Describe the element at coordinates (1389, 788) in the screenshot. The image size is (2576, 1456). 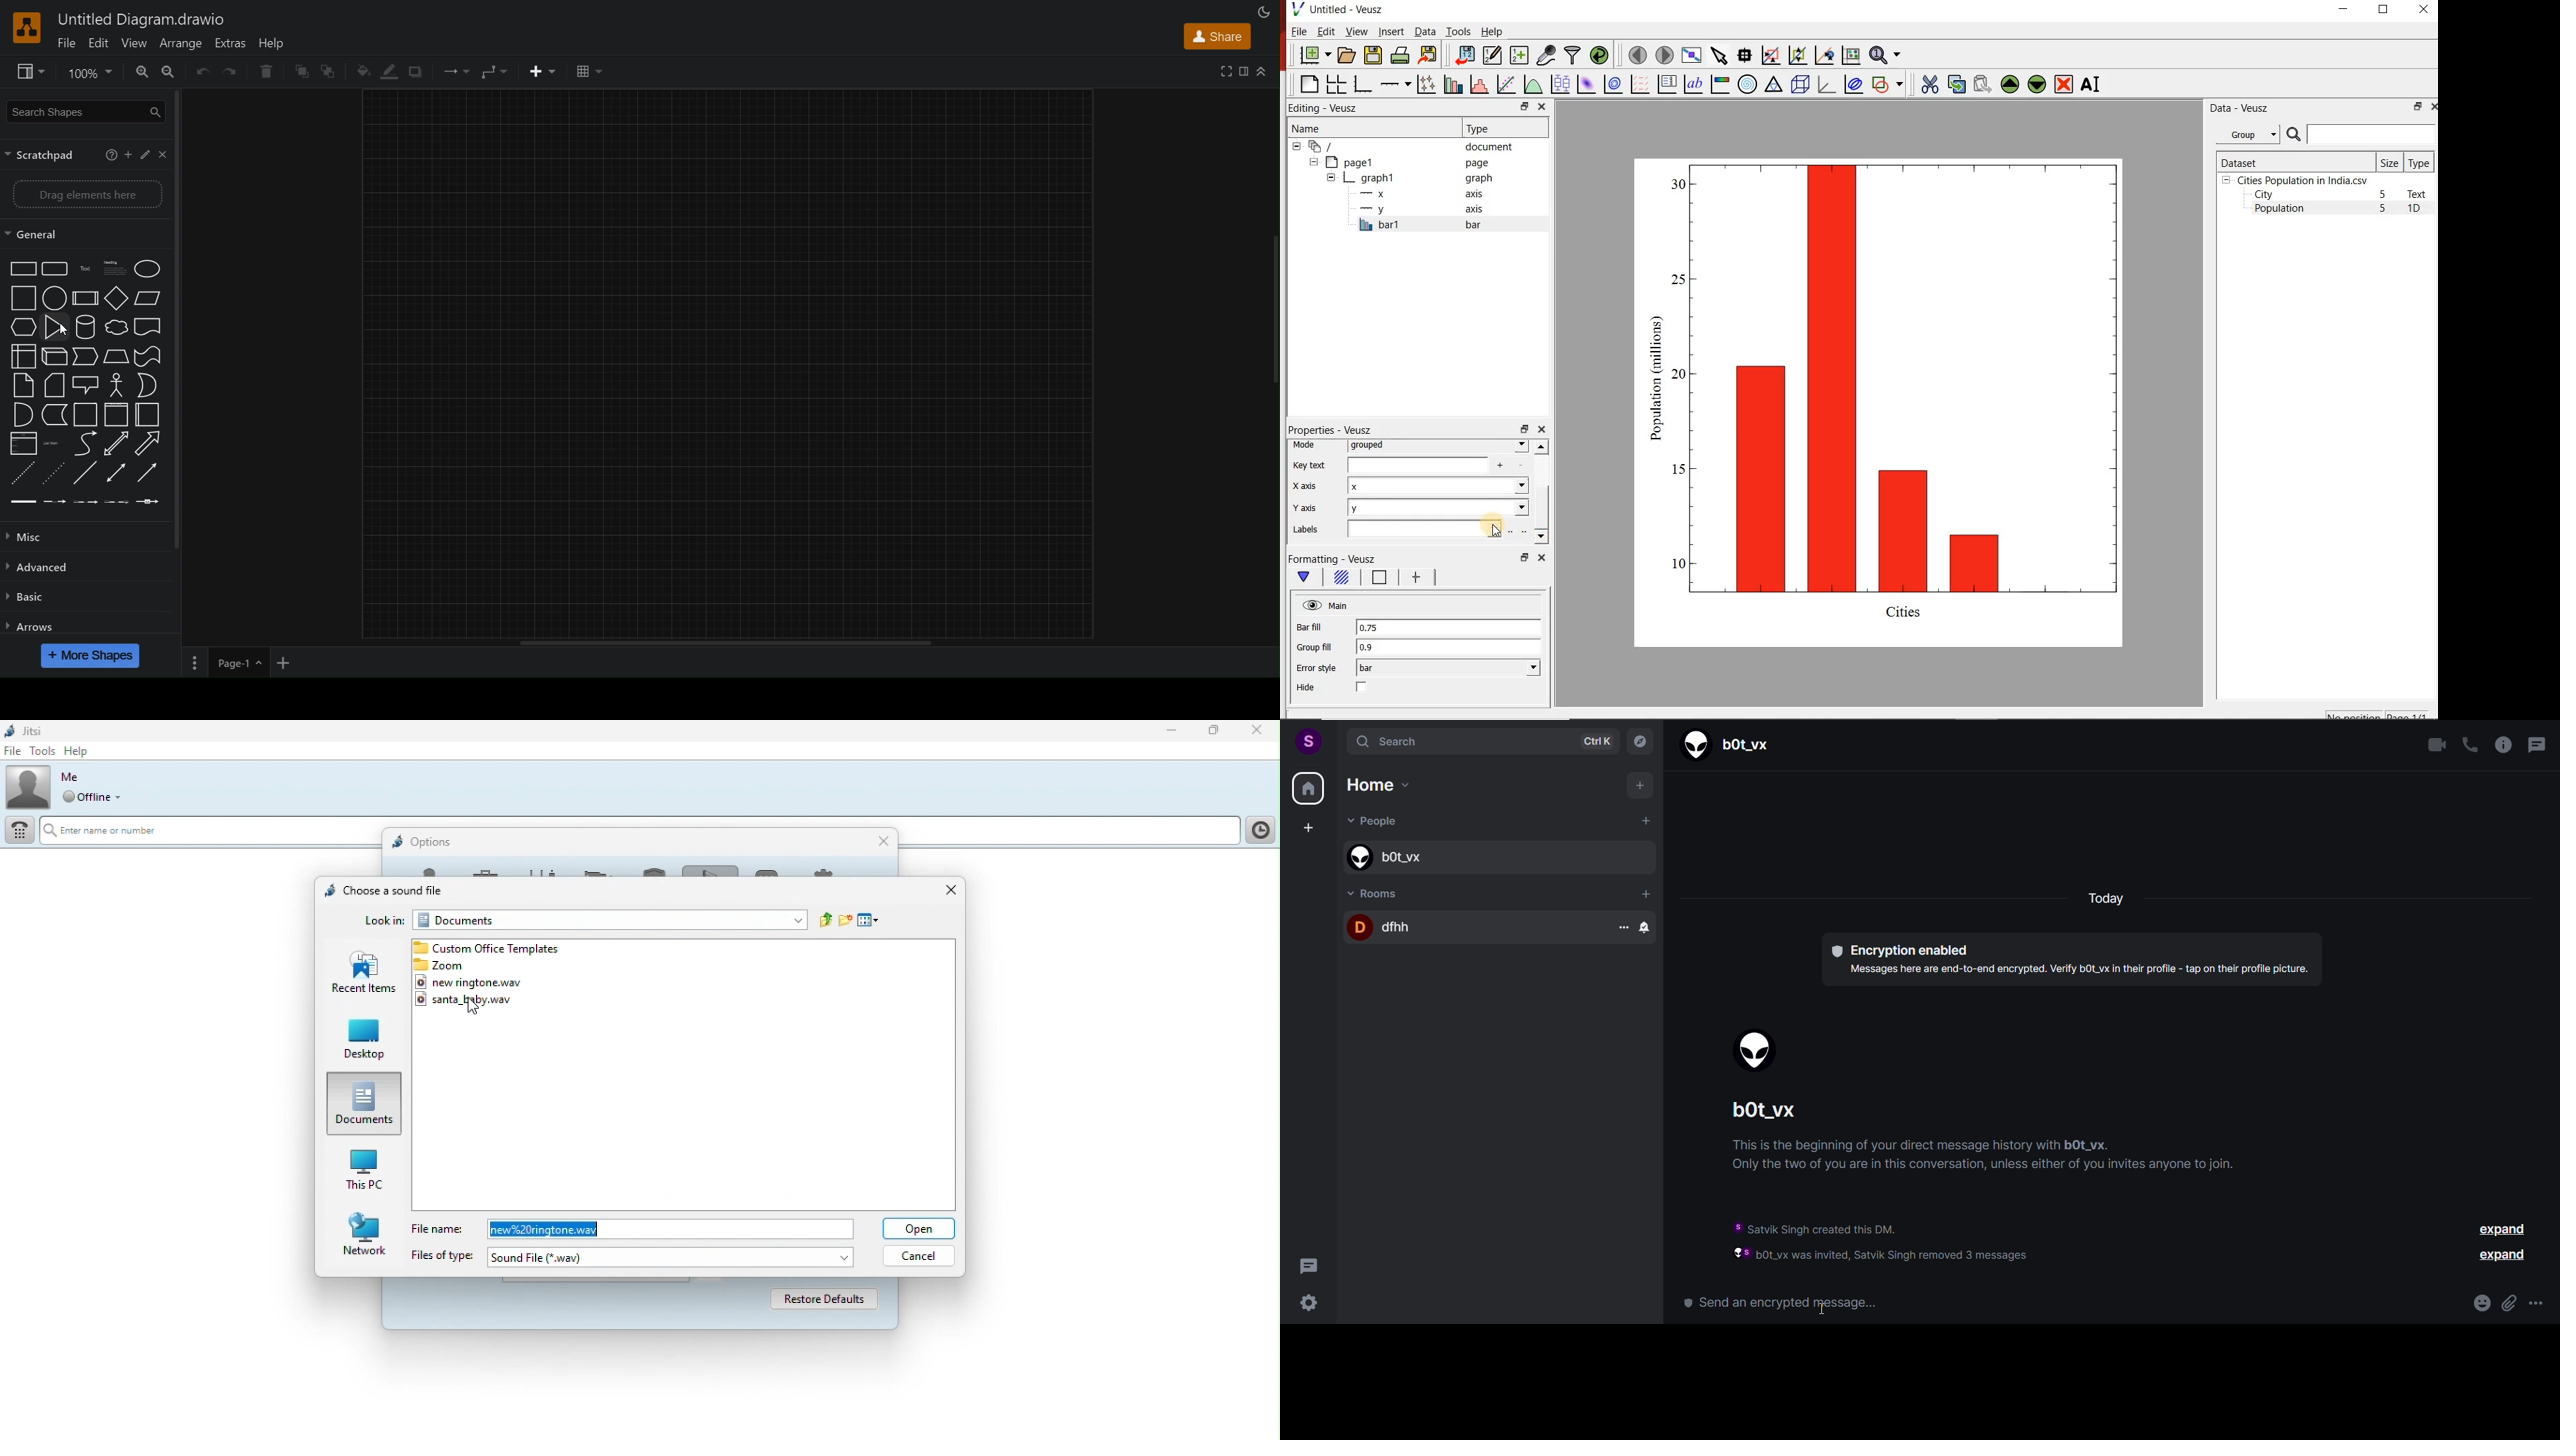
I see `home options` at that location.